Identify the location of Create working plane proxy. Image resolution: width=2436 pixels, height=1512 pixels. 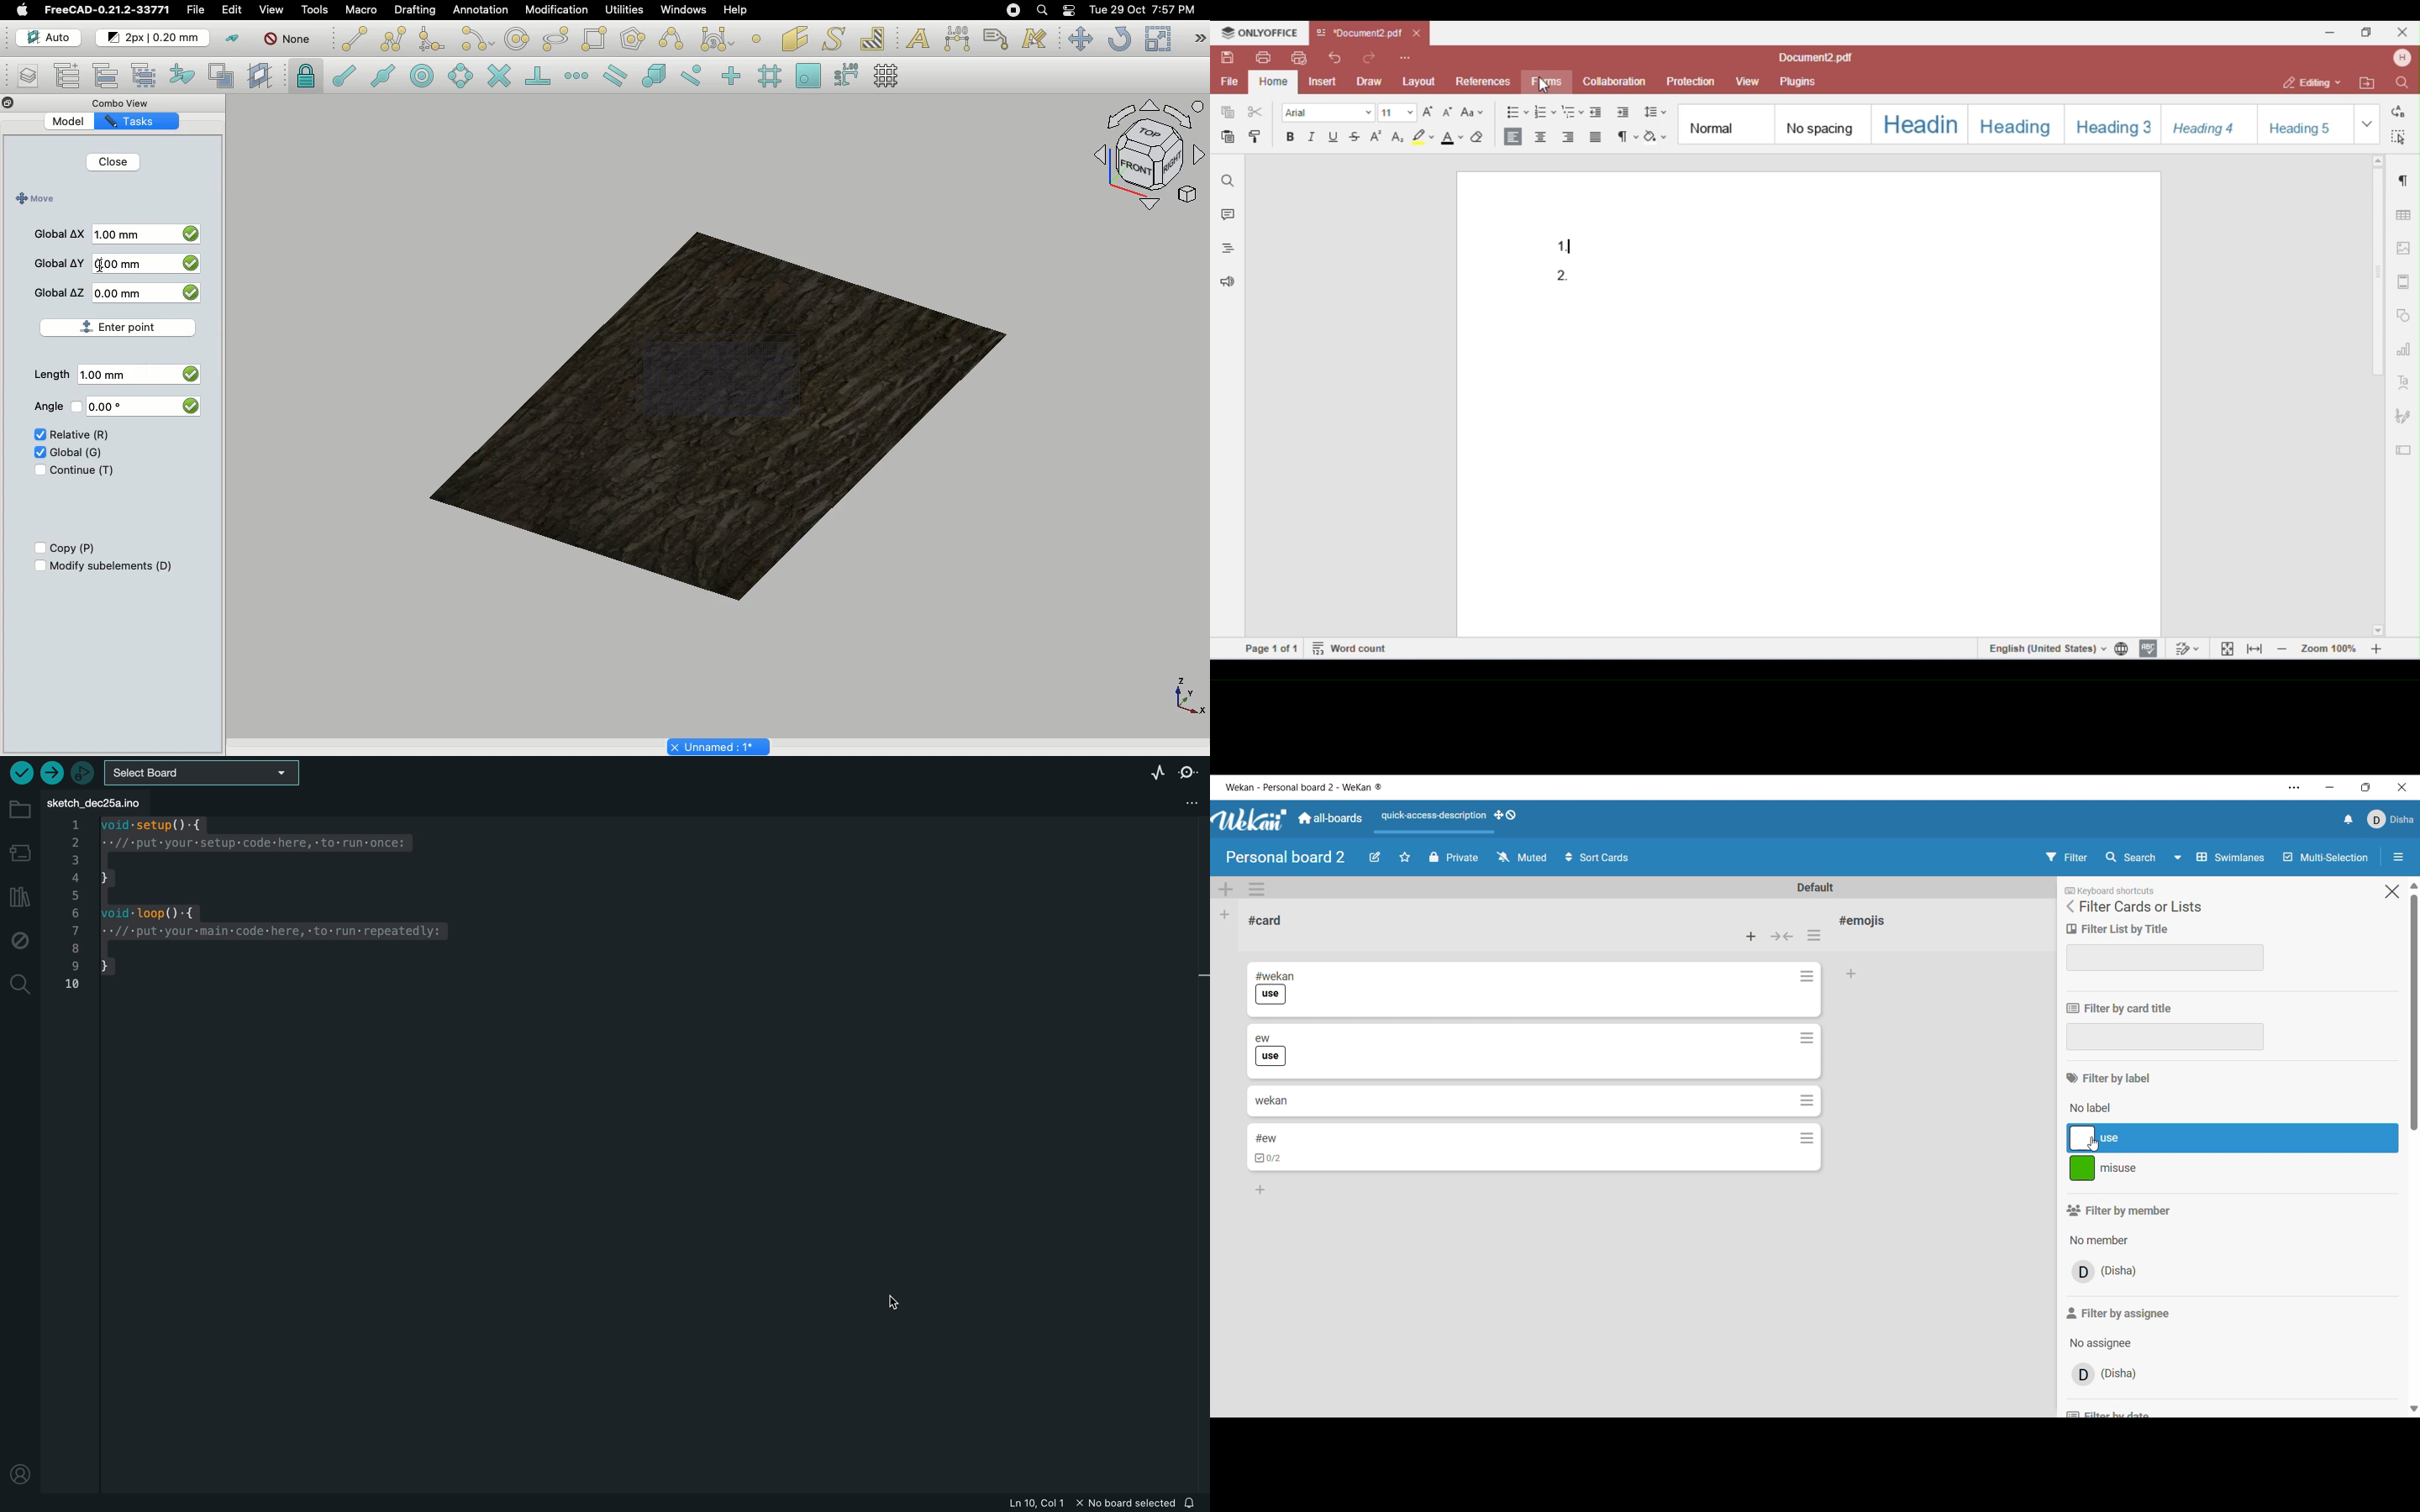
(262, 76).